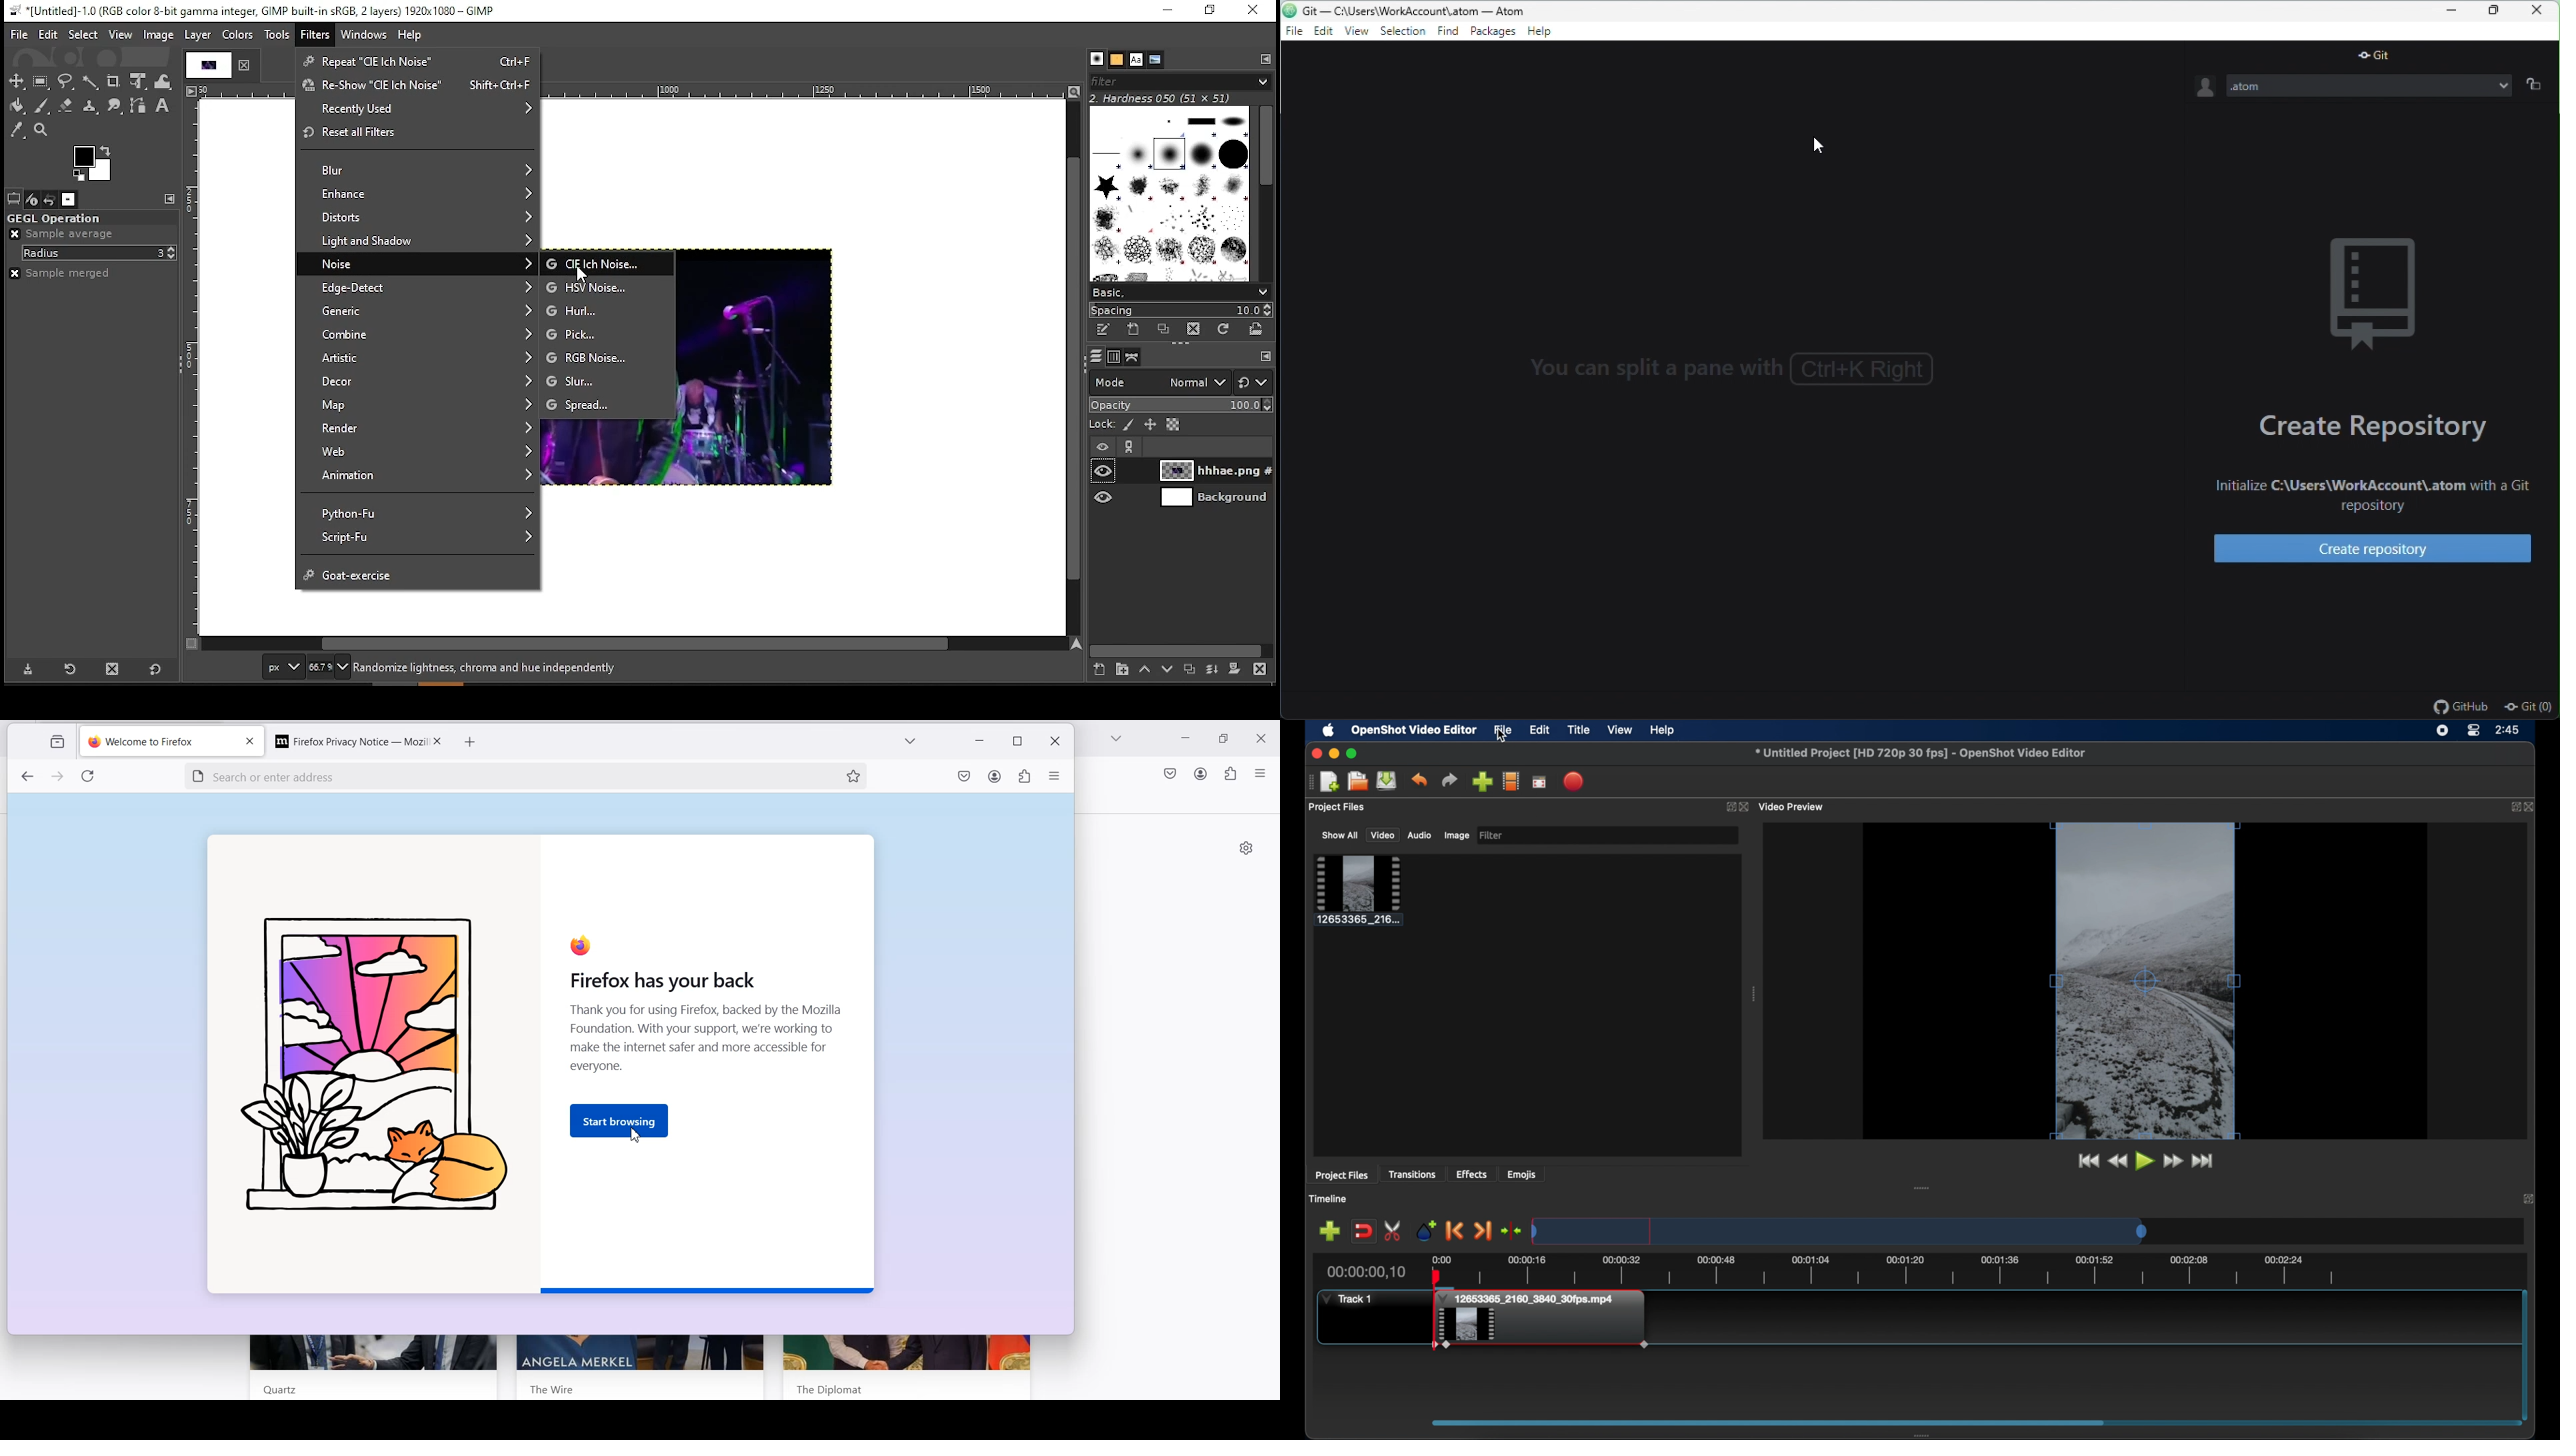 The image size is (2576, 1456). I want to click on Thank you for using Firefox, backed by the Mozilla Foundation. With your support, we're working to make the internet safer and more accessible for everyone., so click(708, 1043).